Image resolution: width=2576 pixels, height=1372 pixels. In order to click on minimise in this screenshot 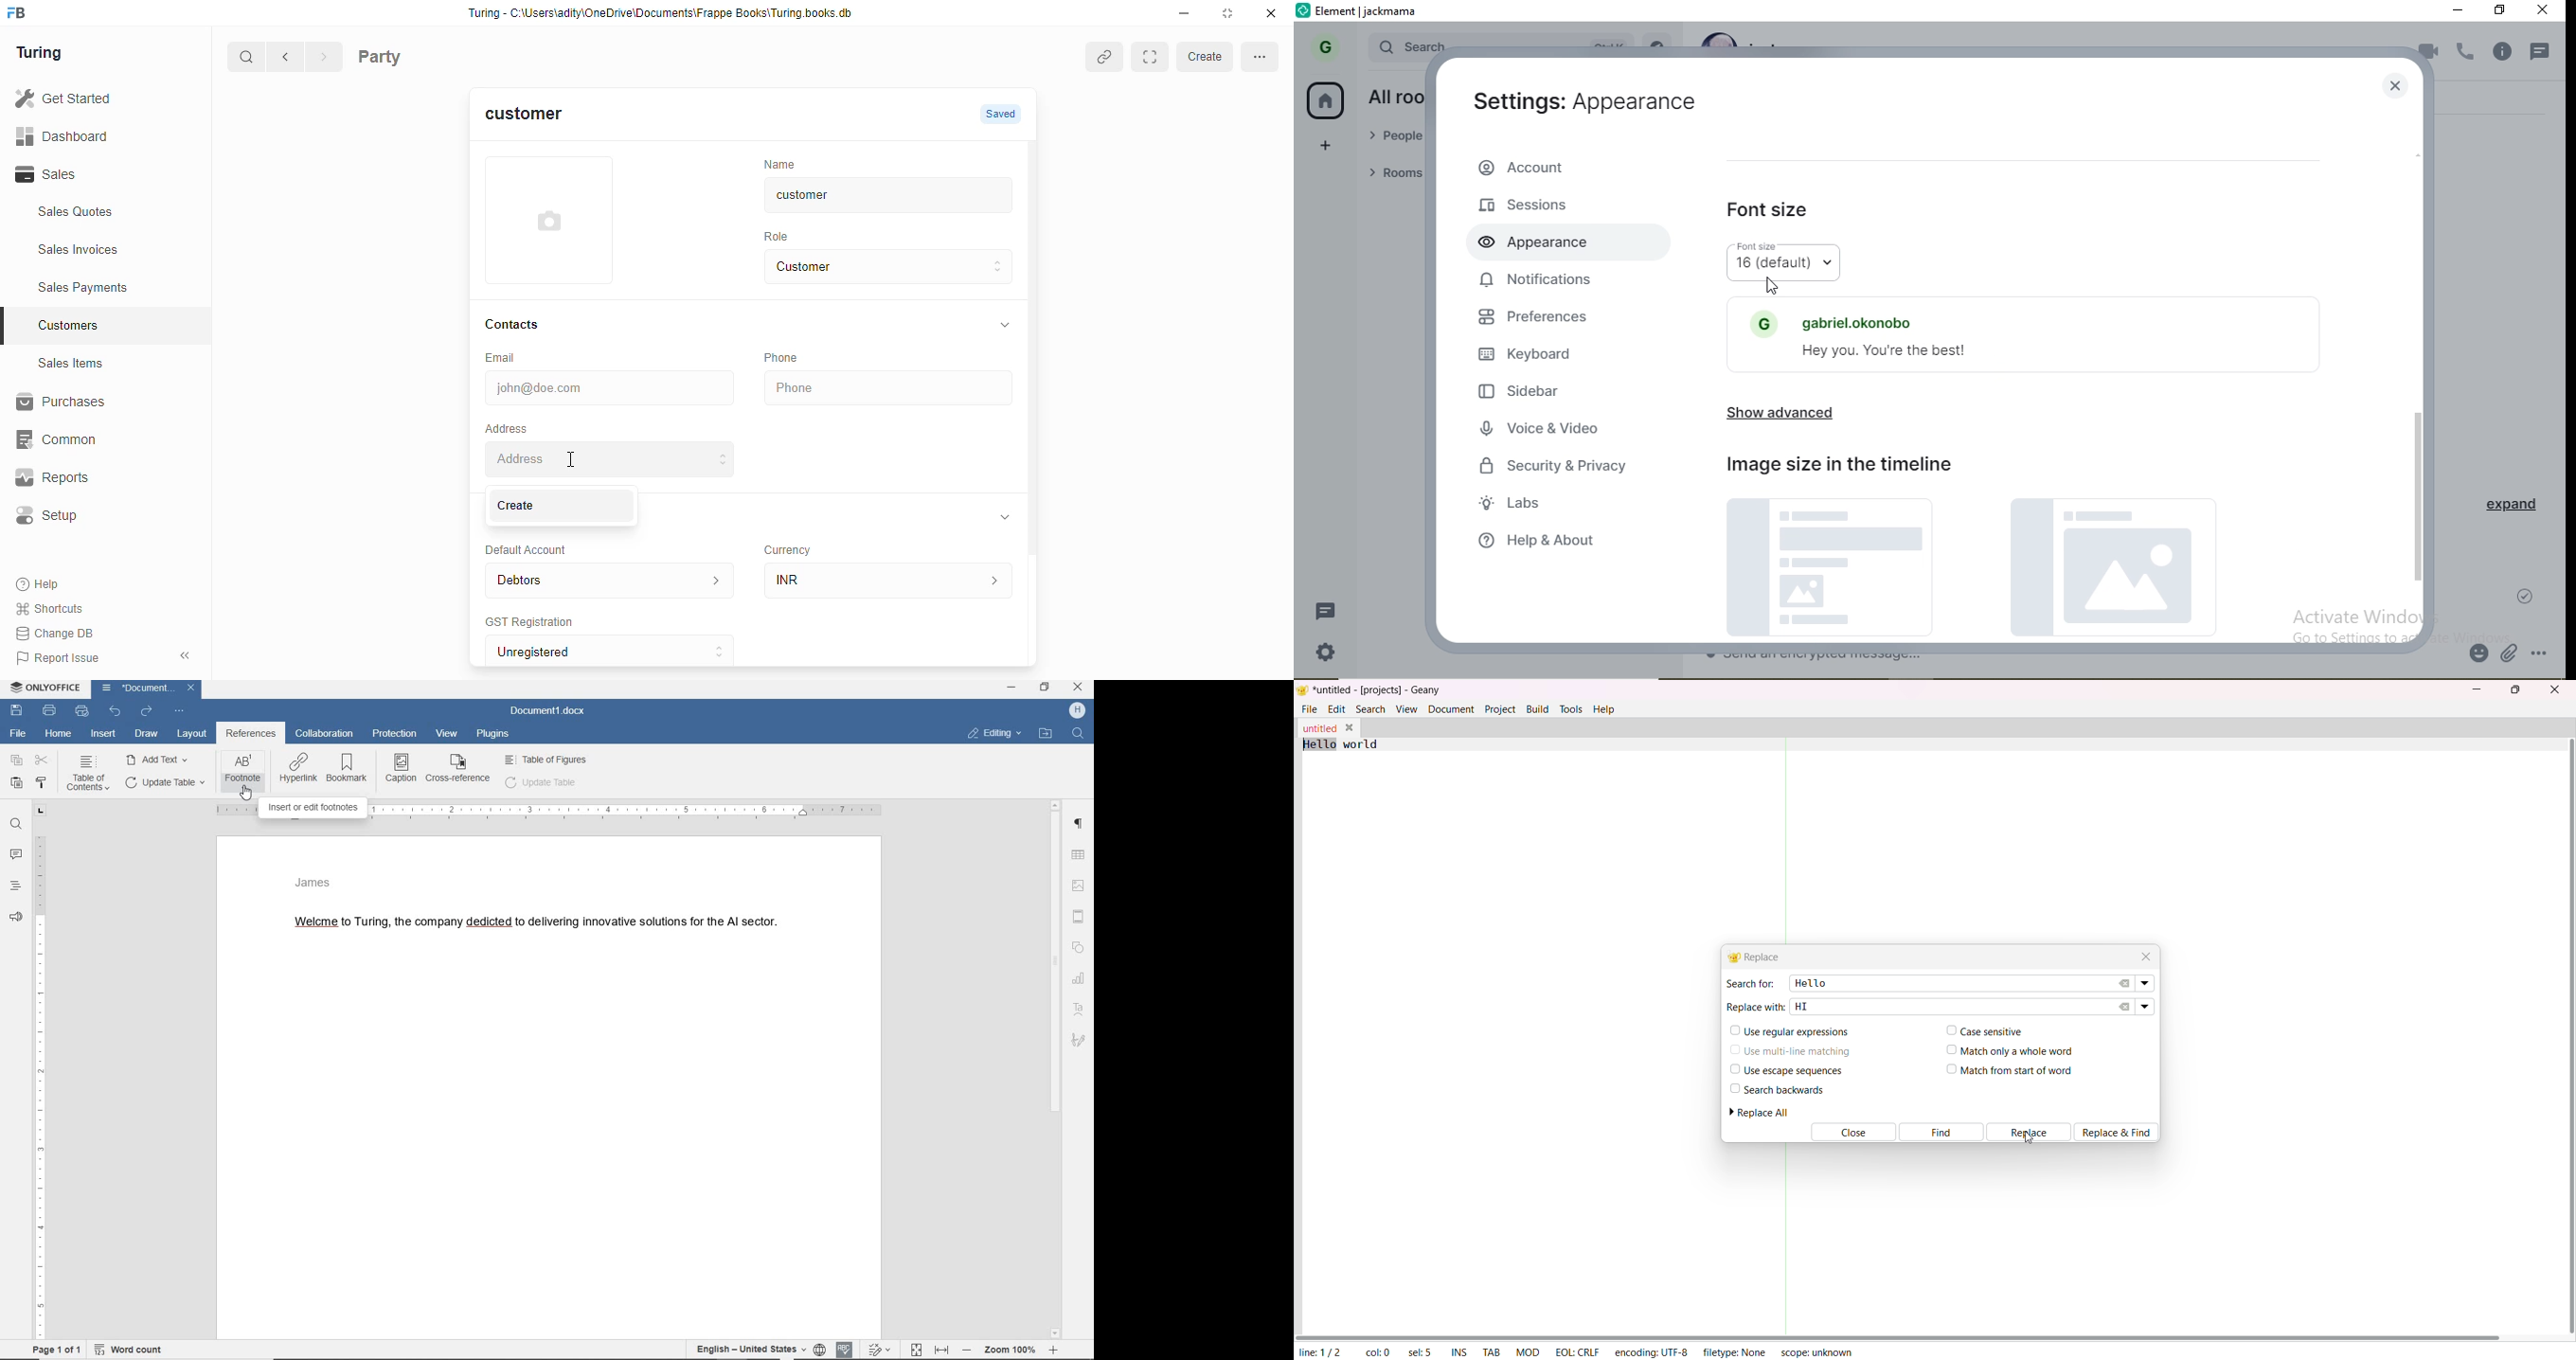, I will do `click(2459, 11)`.